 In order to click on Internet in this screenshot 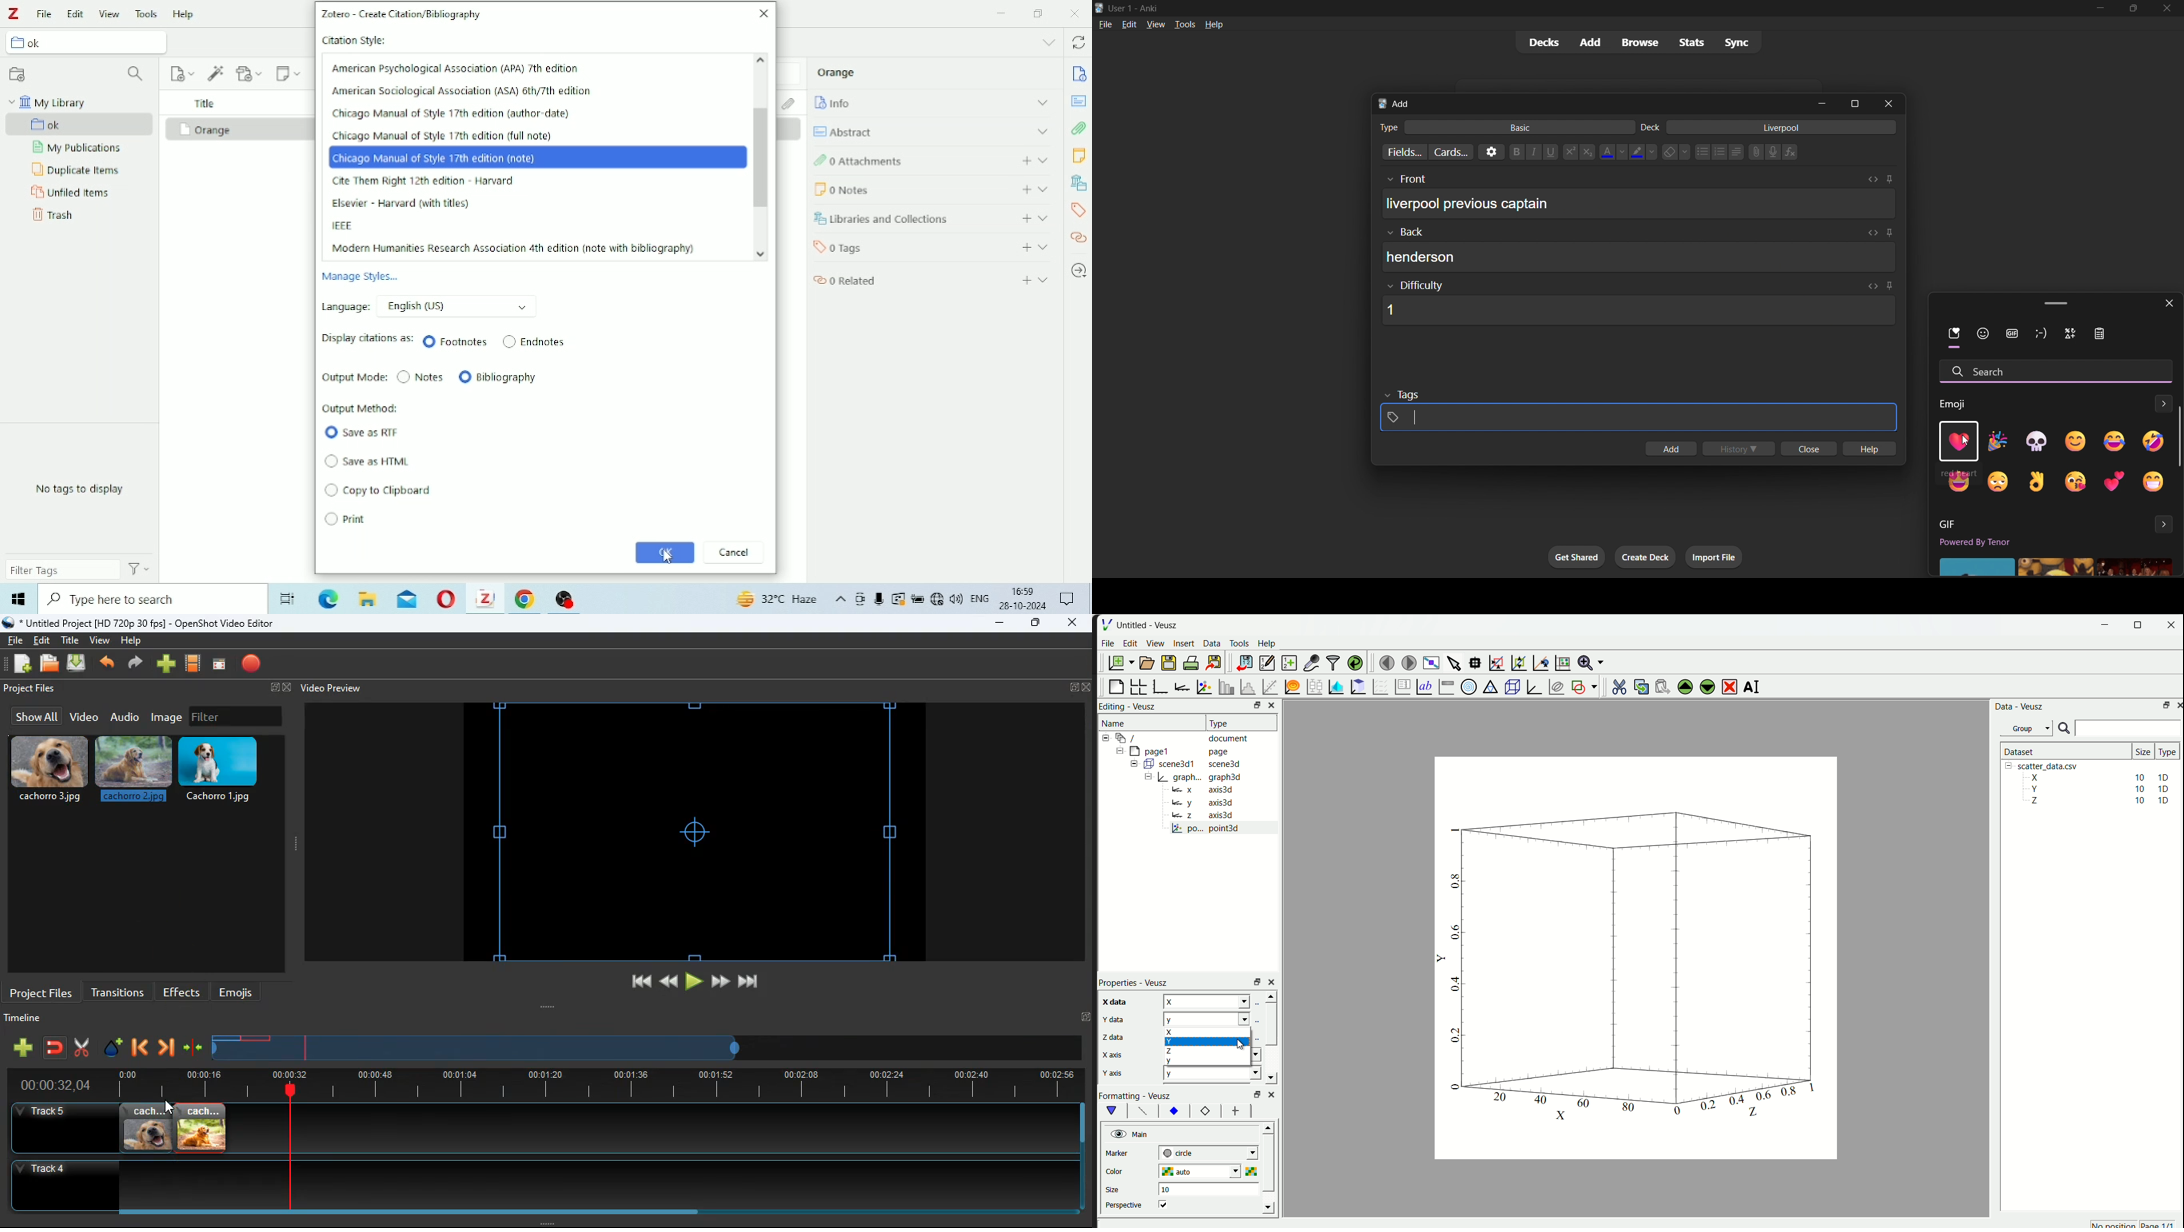, I will do `click(937, 600)`.